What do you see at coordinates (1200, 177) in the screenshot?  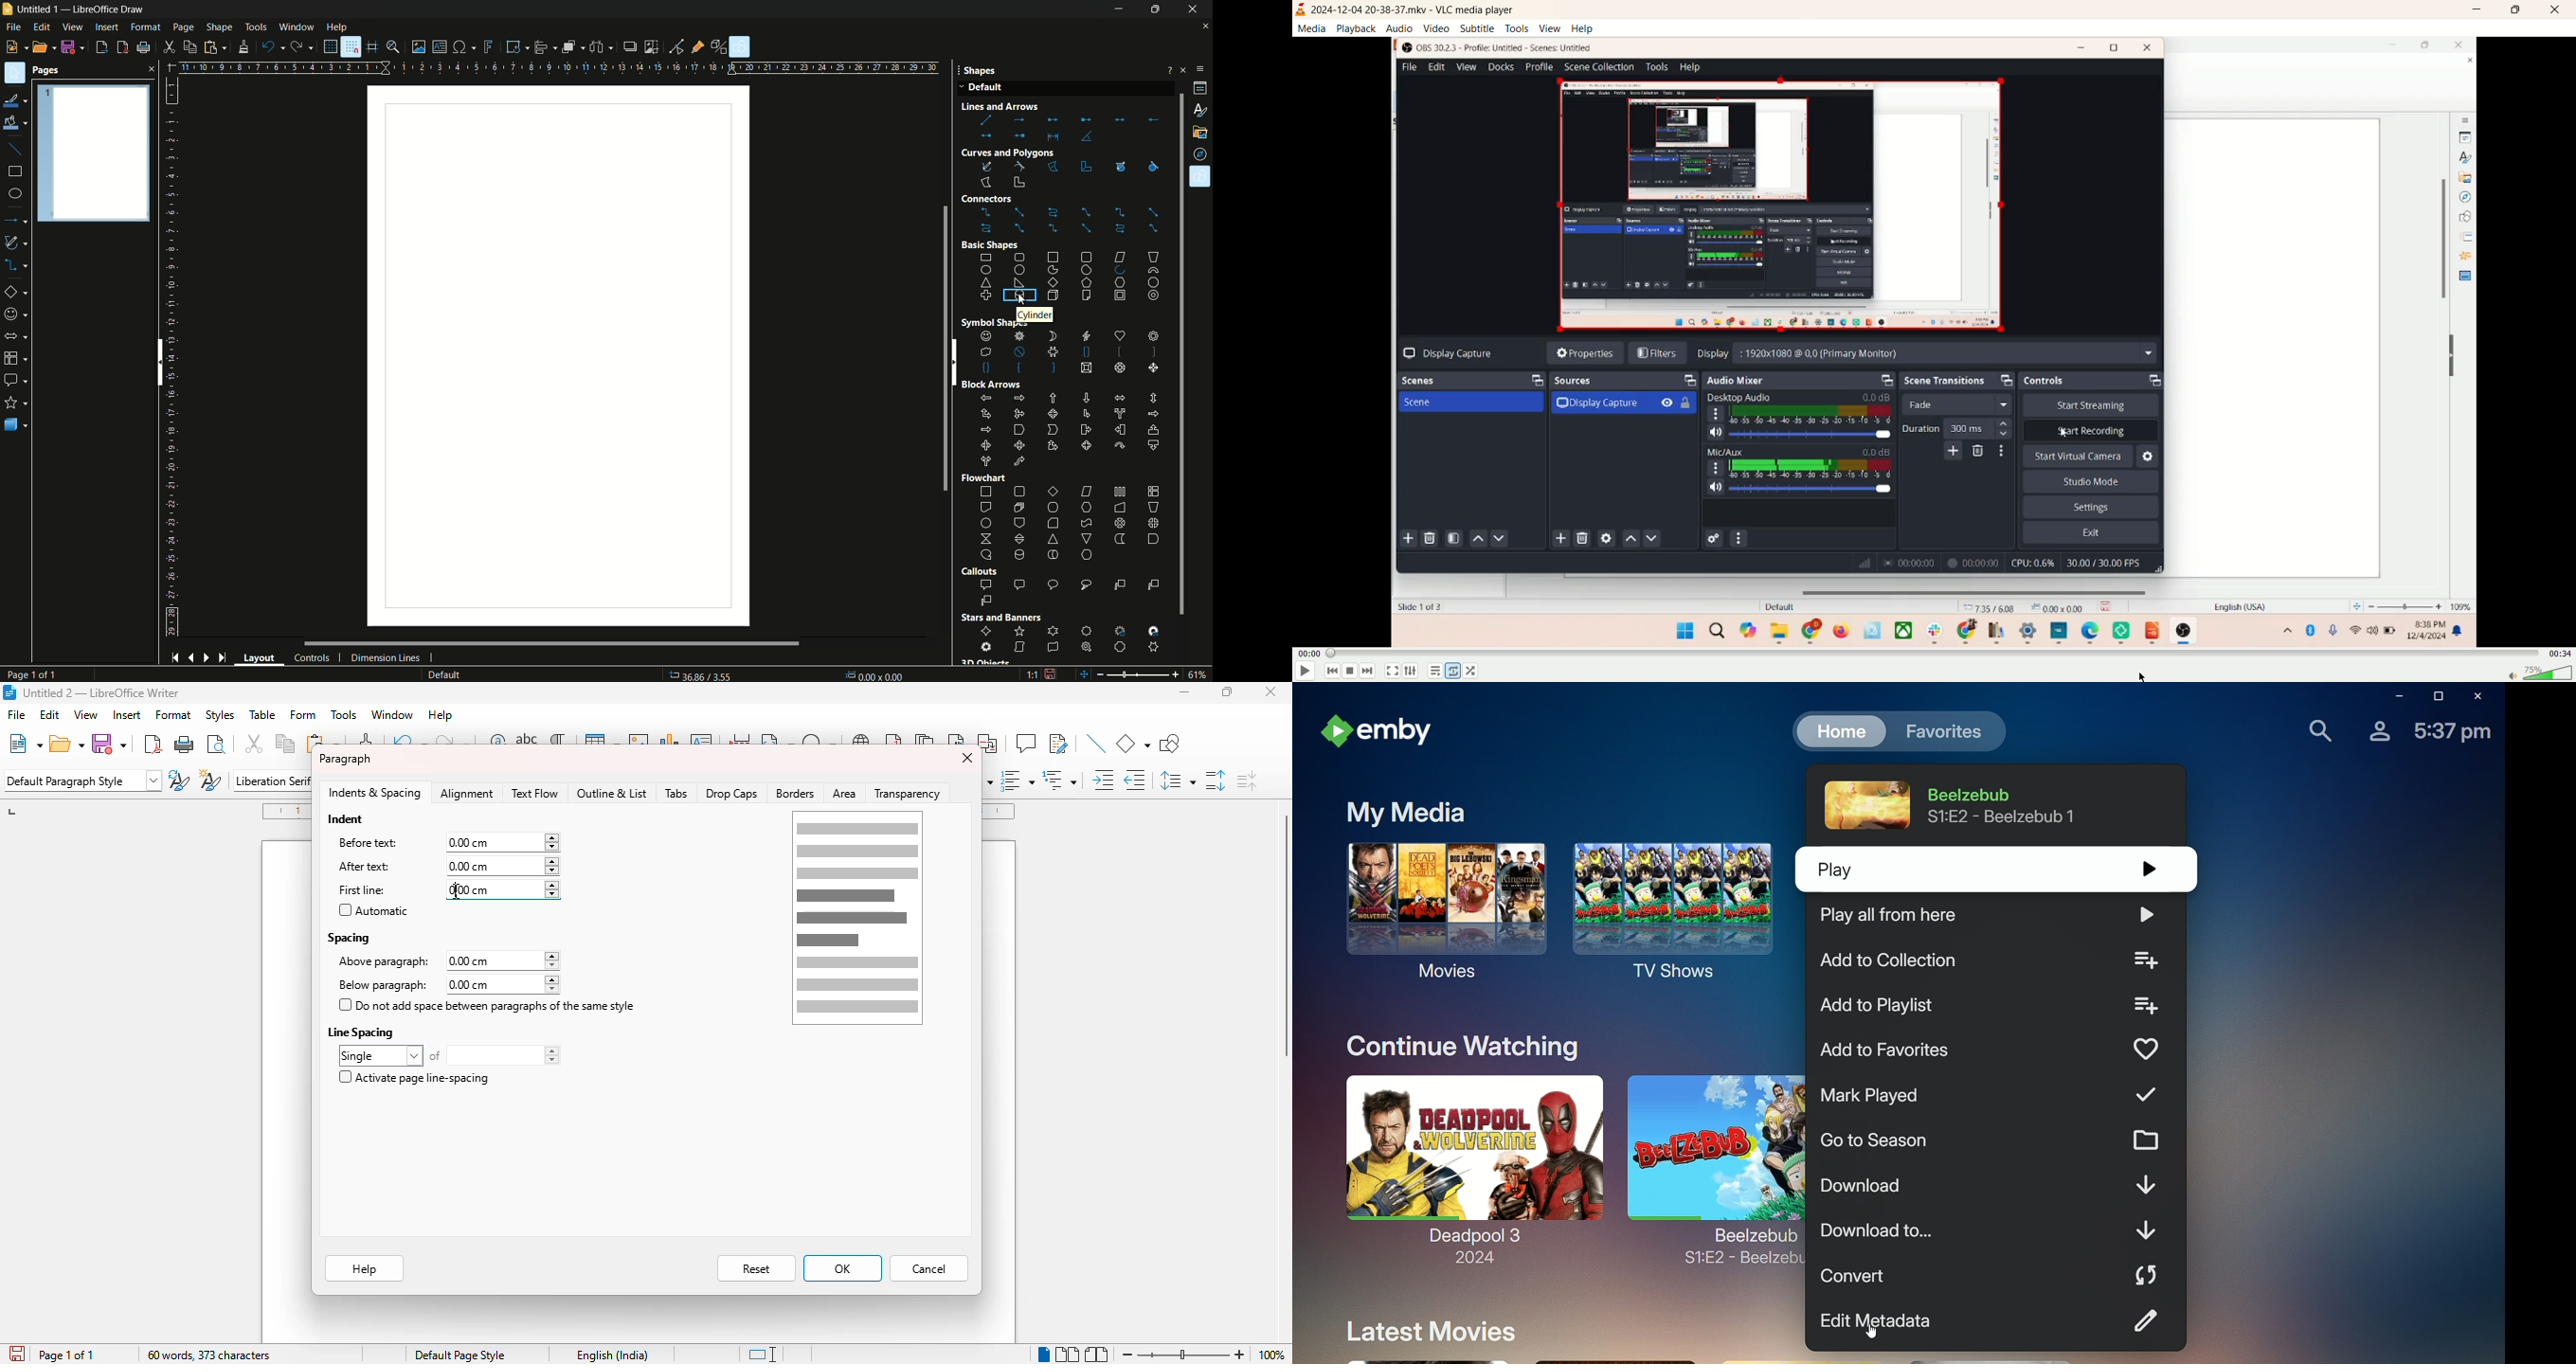 I see `shapes` at bounding box center [1200, 177].